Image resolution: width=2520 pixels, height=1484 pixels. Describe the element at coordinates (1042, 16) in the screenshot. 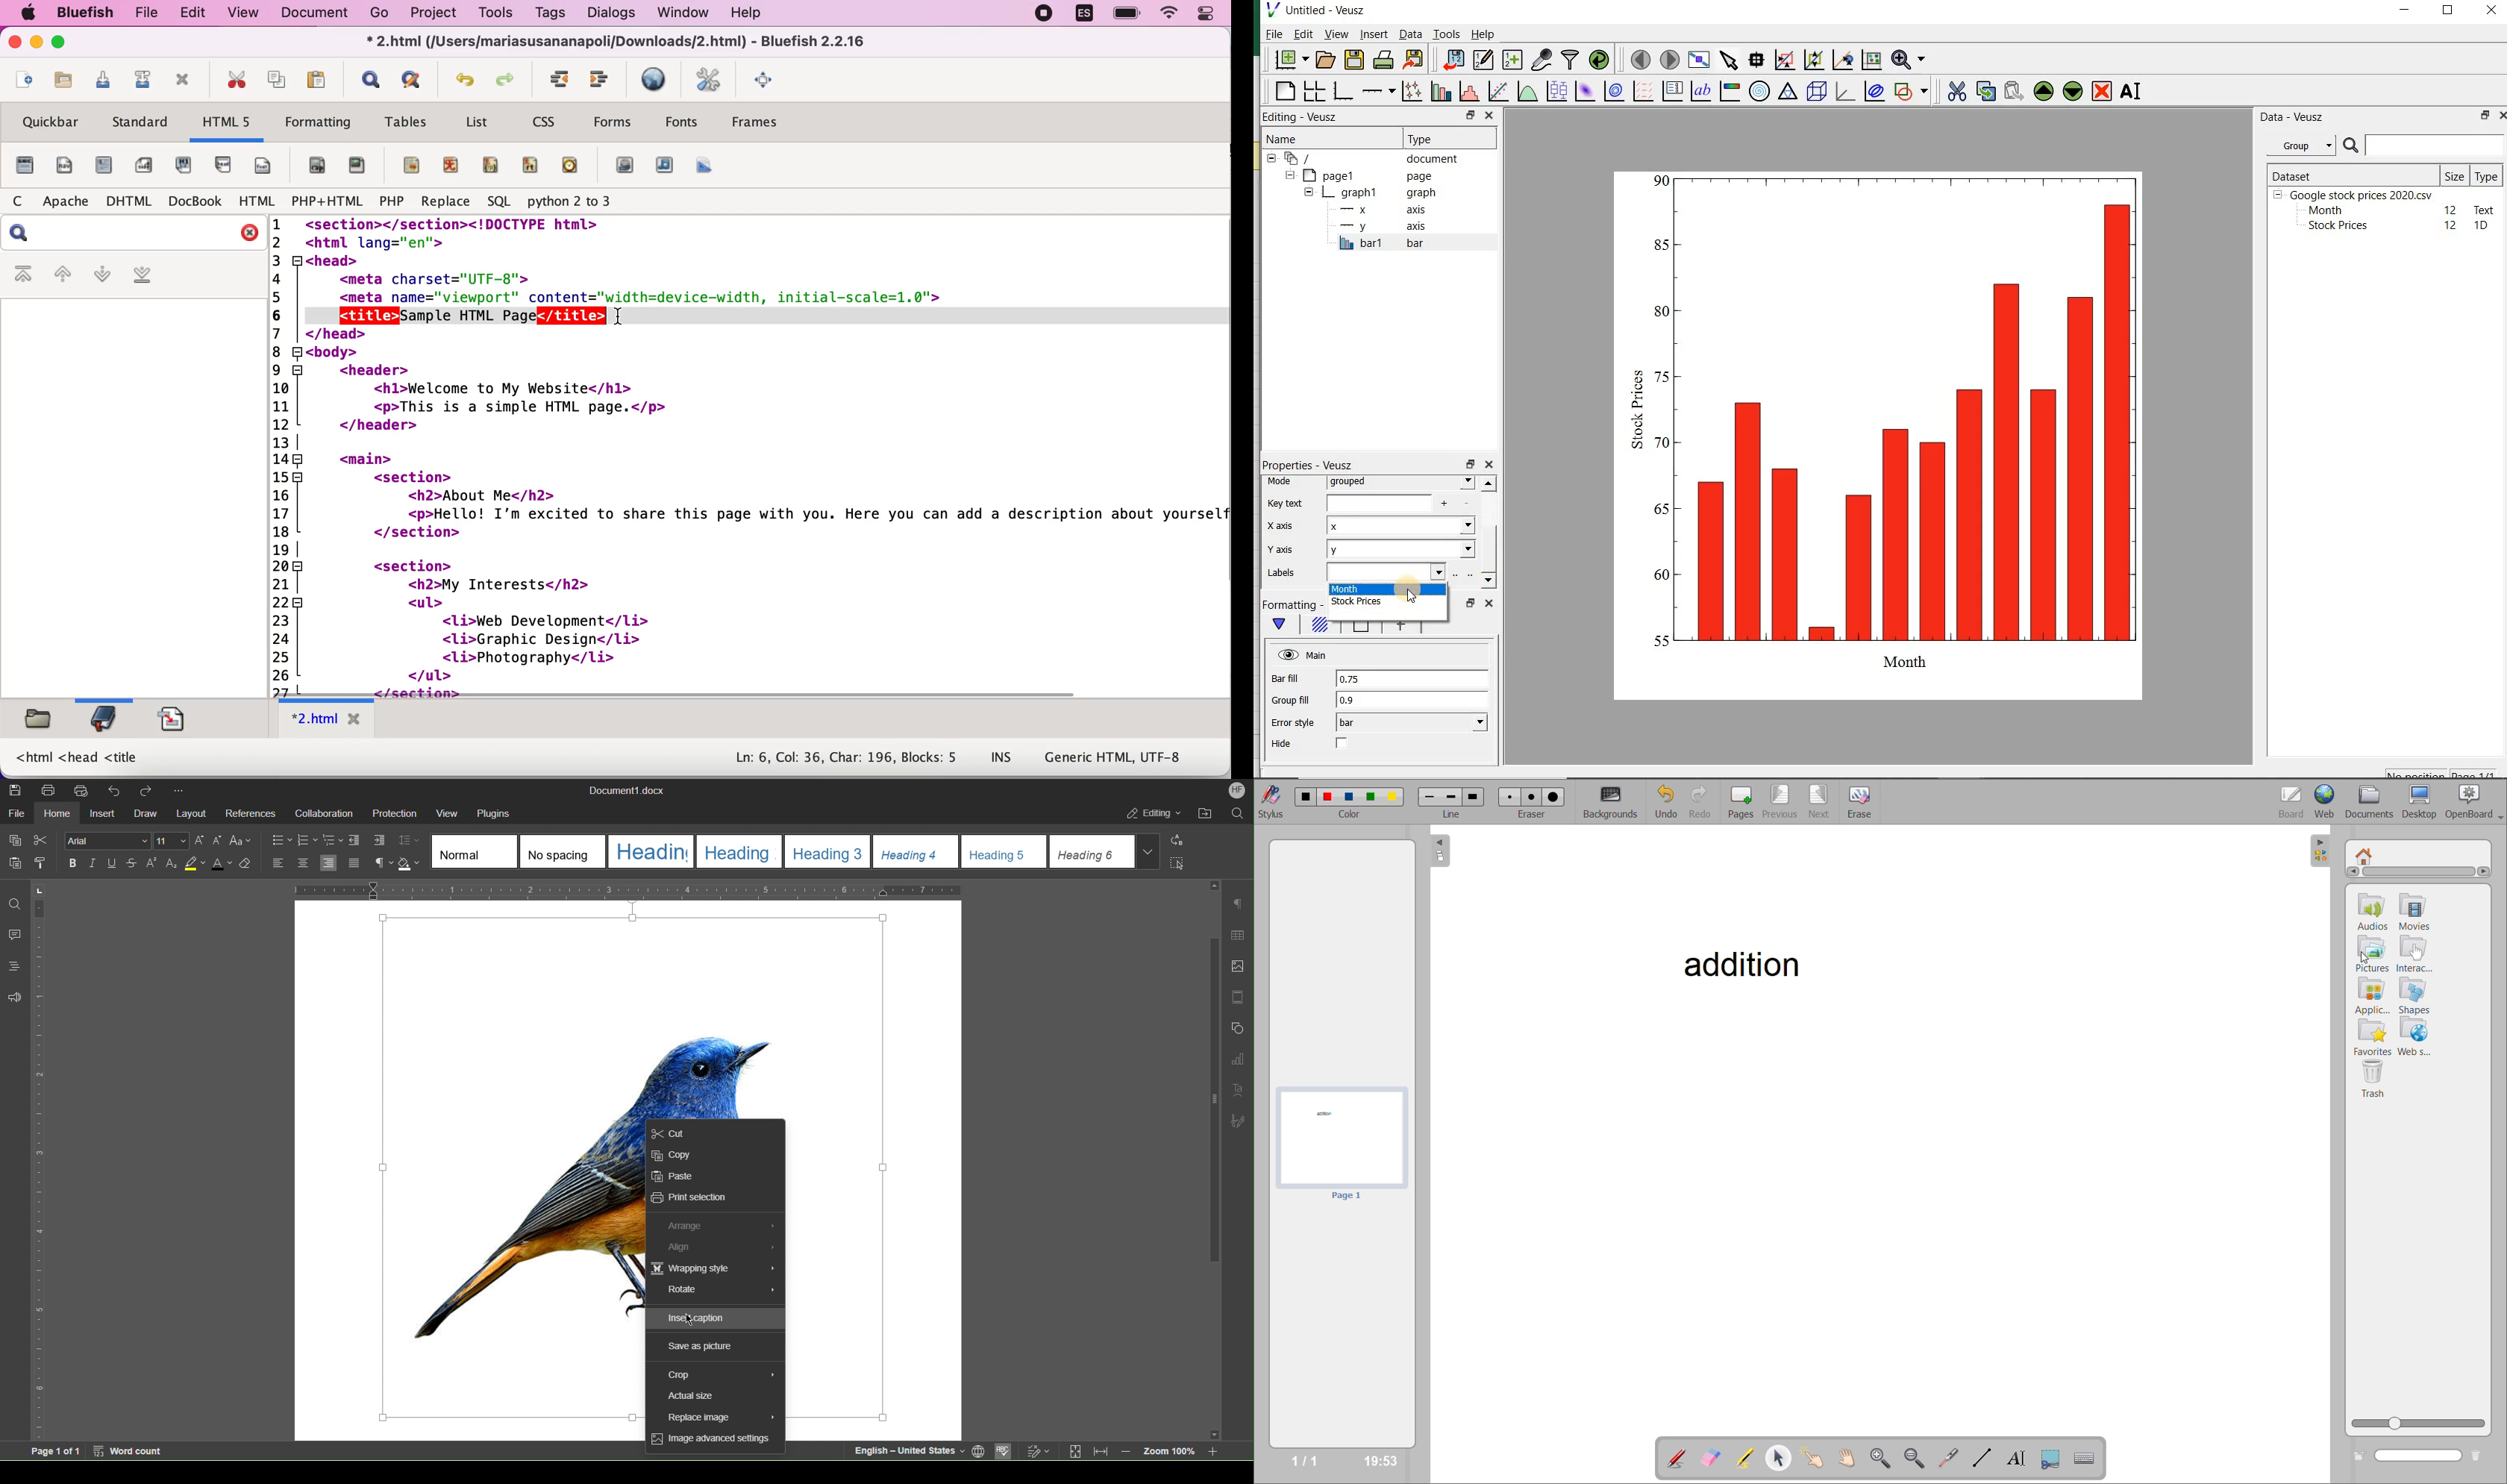

I see `recording stopped` at that location.